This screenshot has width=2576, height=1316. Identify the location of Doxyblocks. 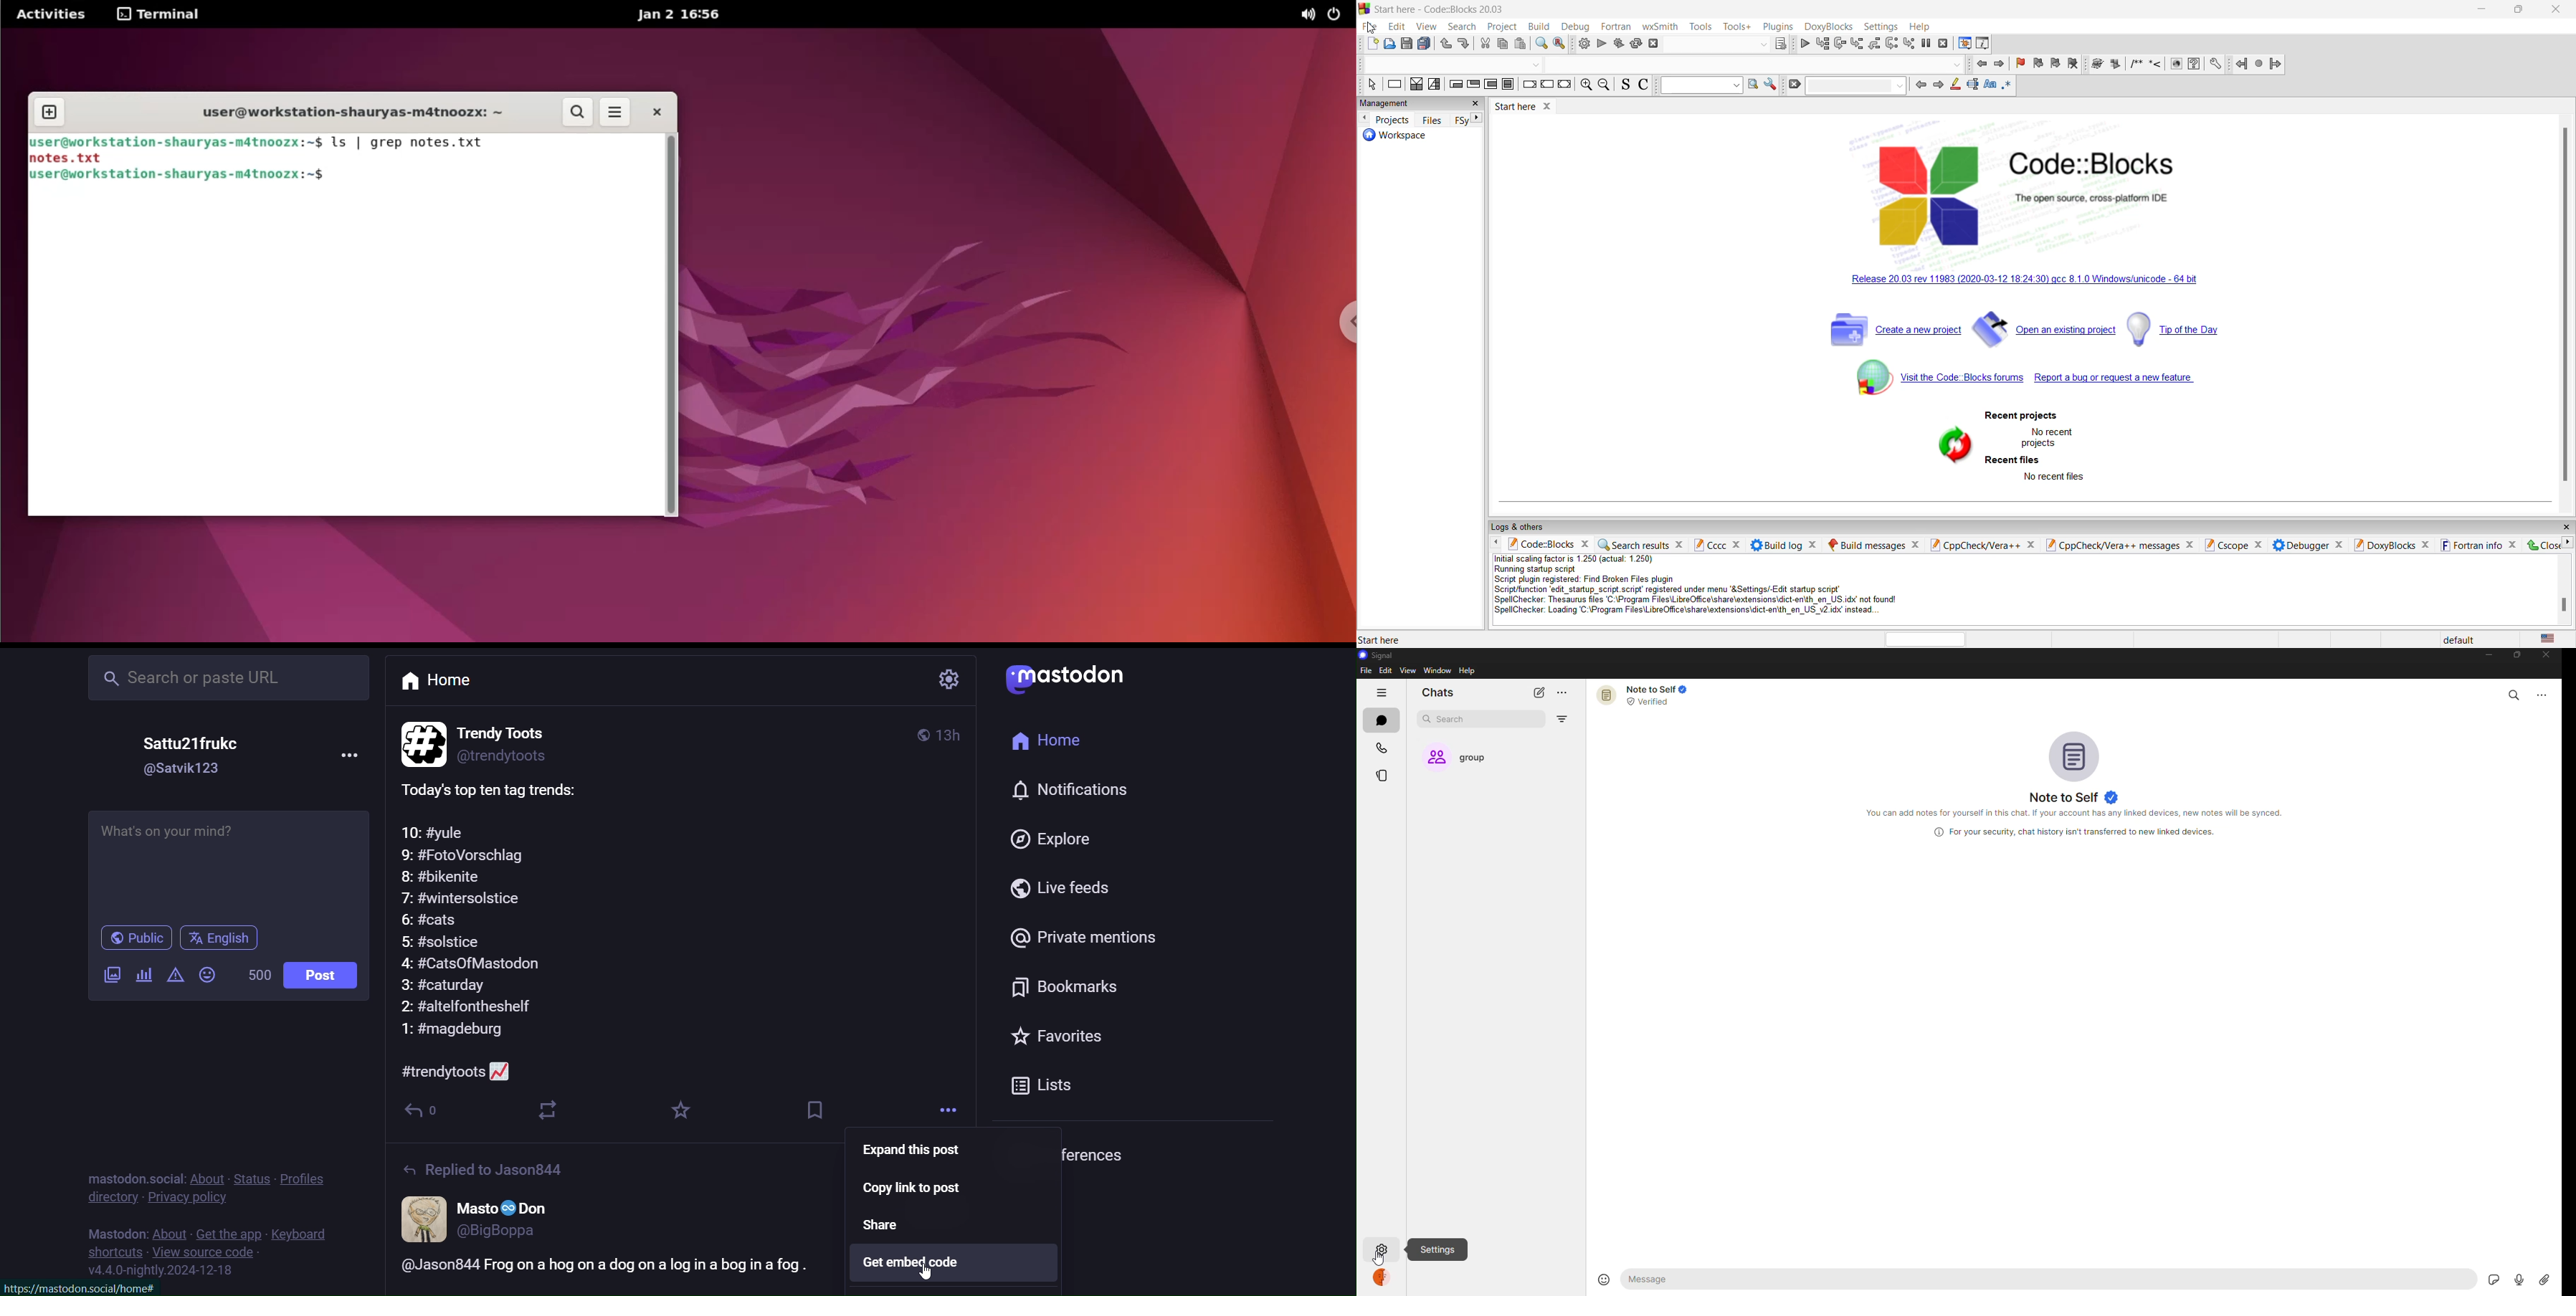
(1828, 26).